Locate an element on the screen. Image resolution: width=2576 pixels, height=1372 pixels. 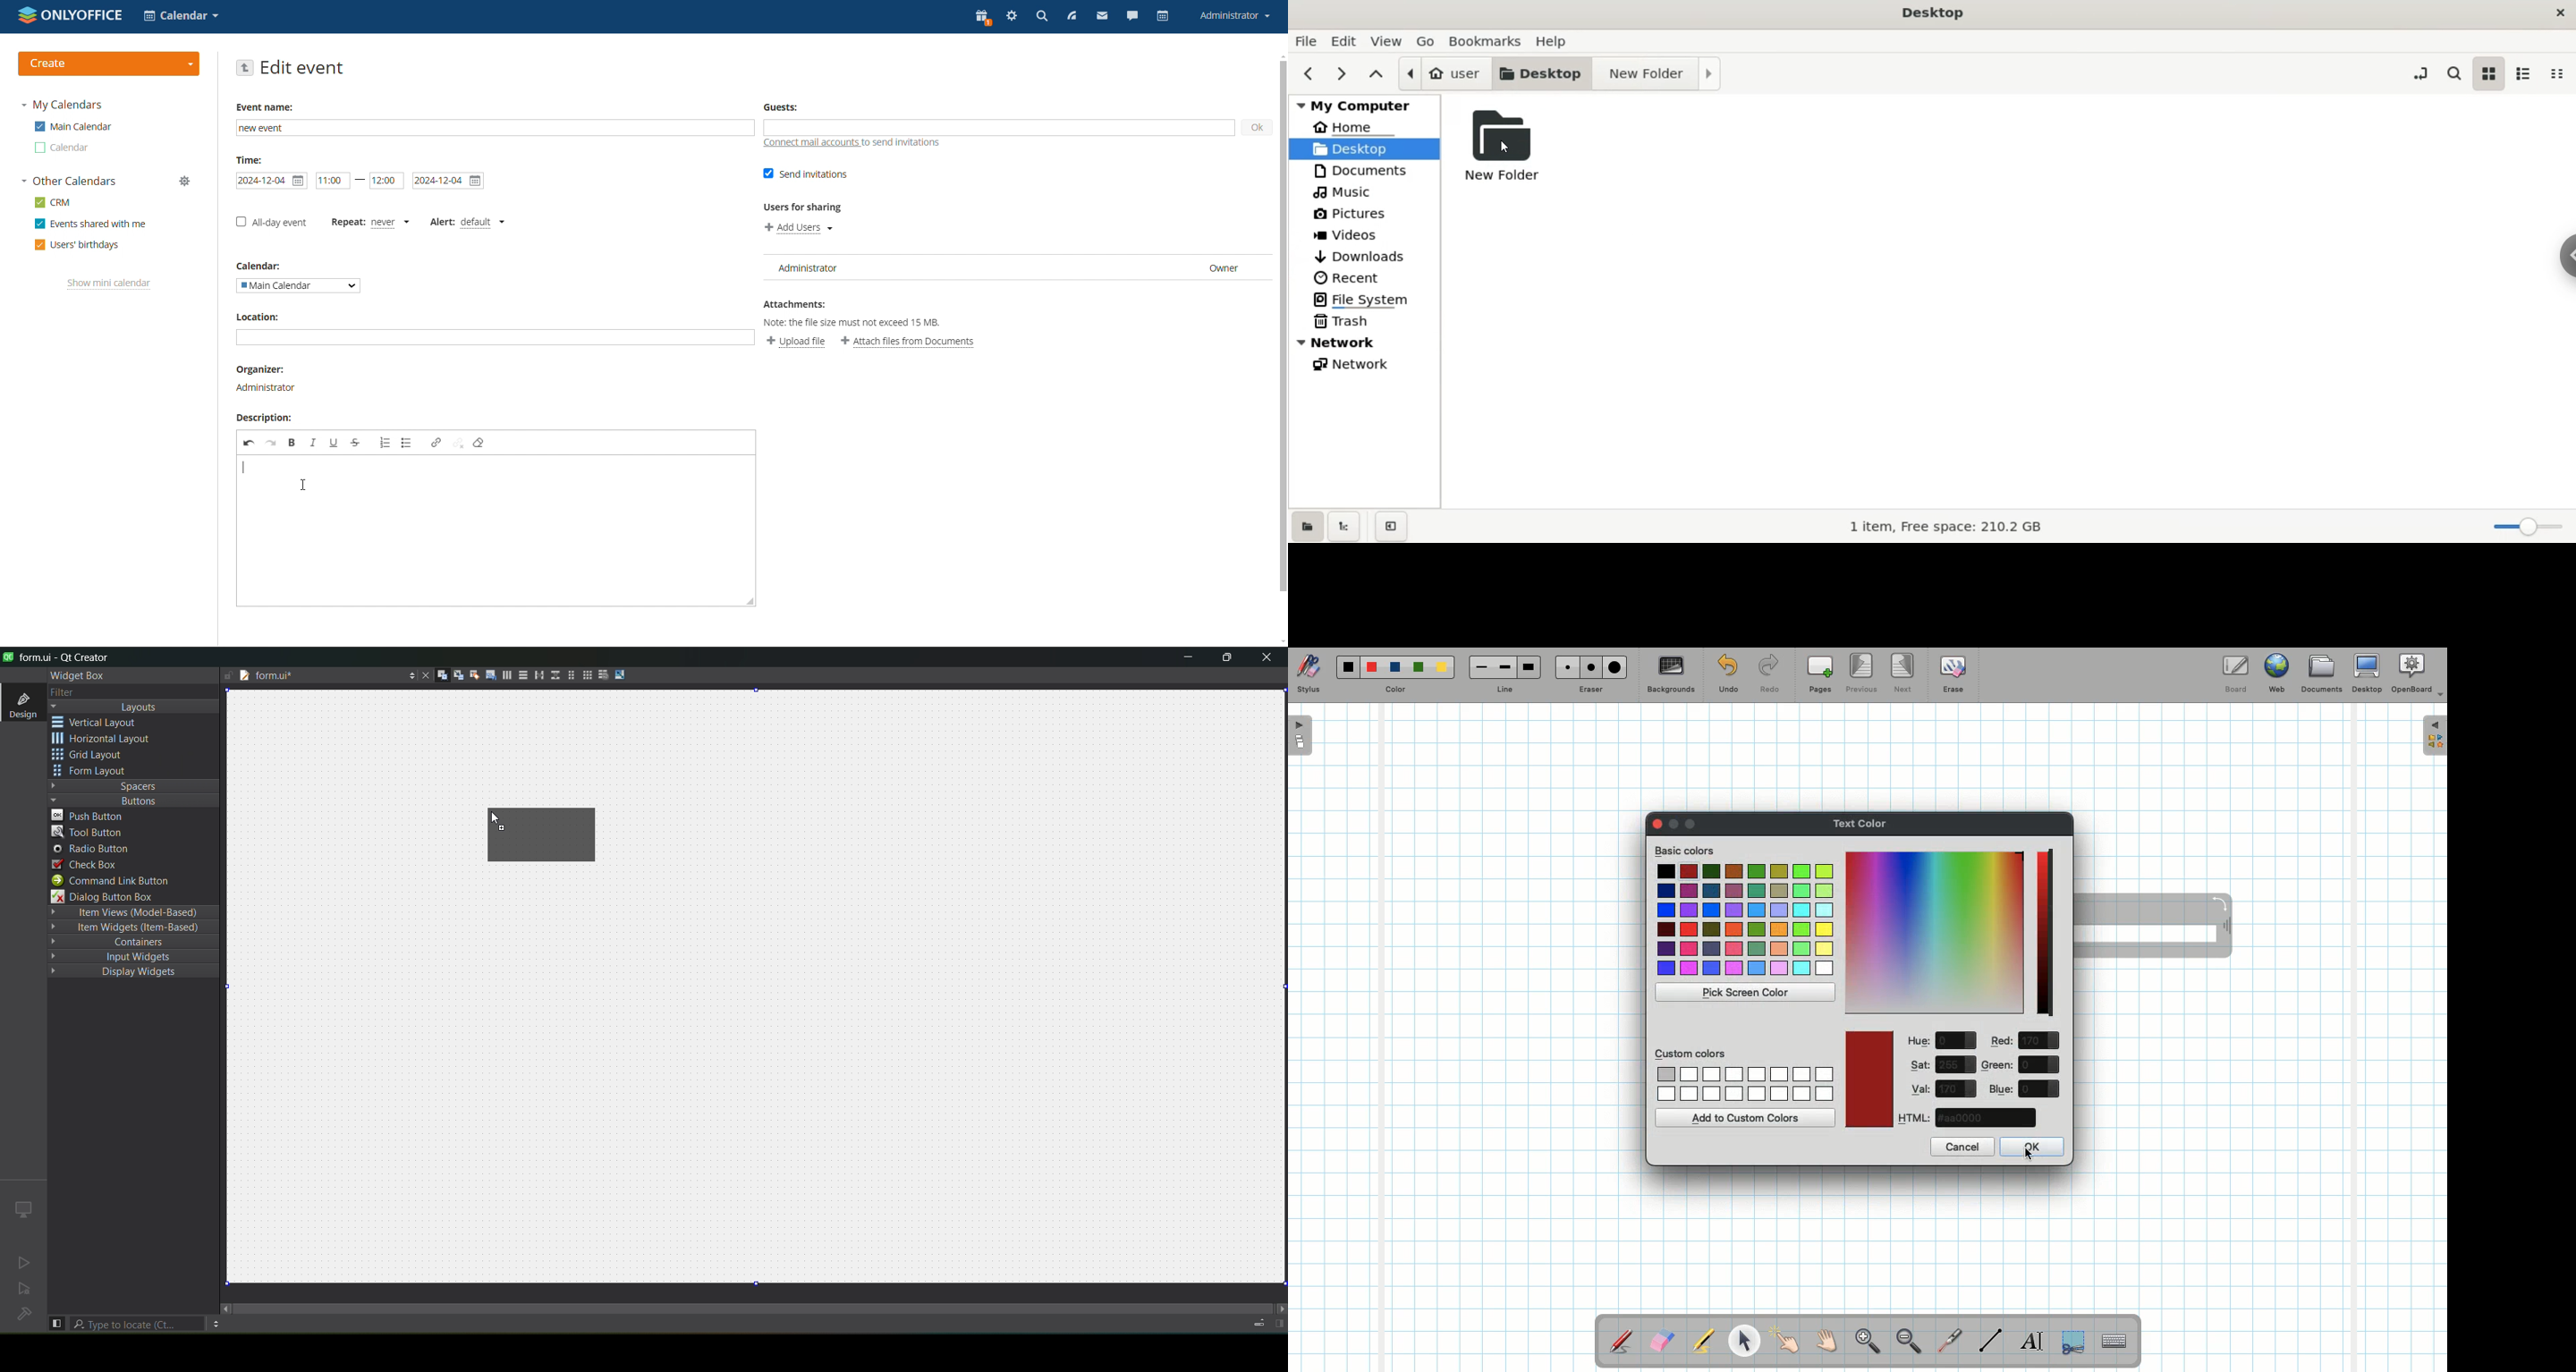
dialog button box is located at coordinates (111, 897).